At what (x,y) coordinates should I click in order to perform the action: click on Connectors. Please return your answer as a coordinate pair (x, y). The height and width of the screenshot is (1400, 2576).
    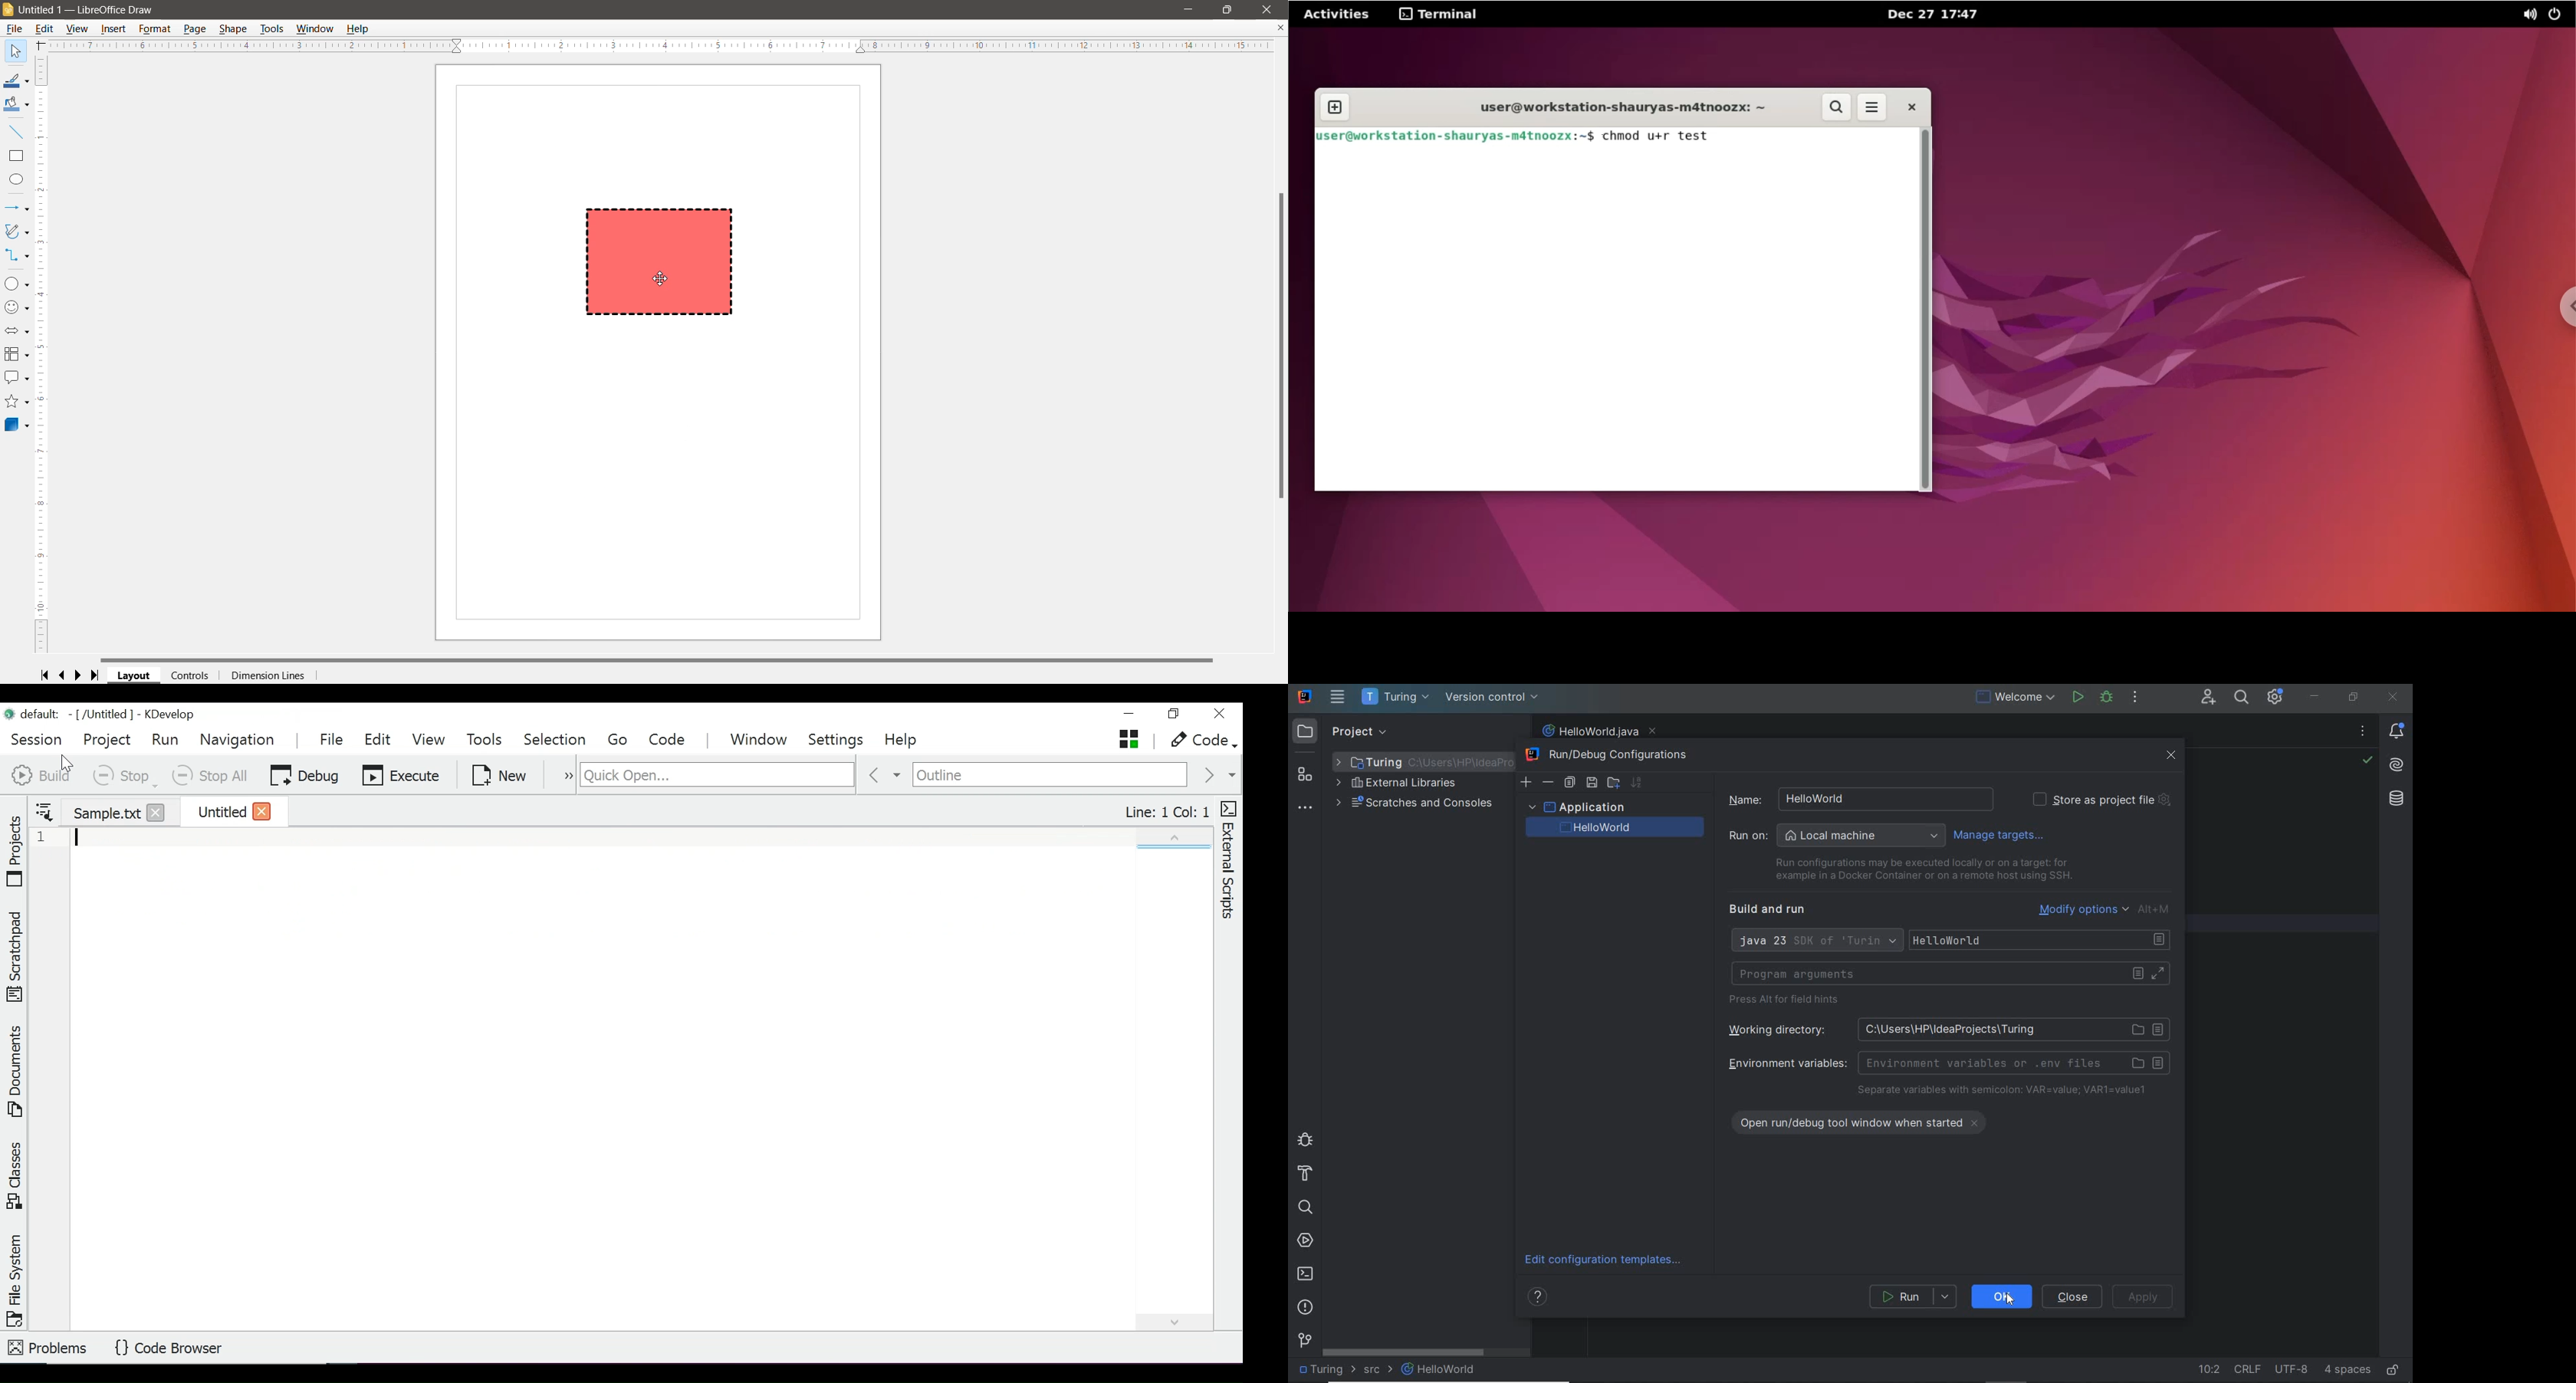
    Looking at the image, I should click on (17, 256).